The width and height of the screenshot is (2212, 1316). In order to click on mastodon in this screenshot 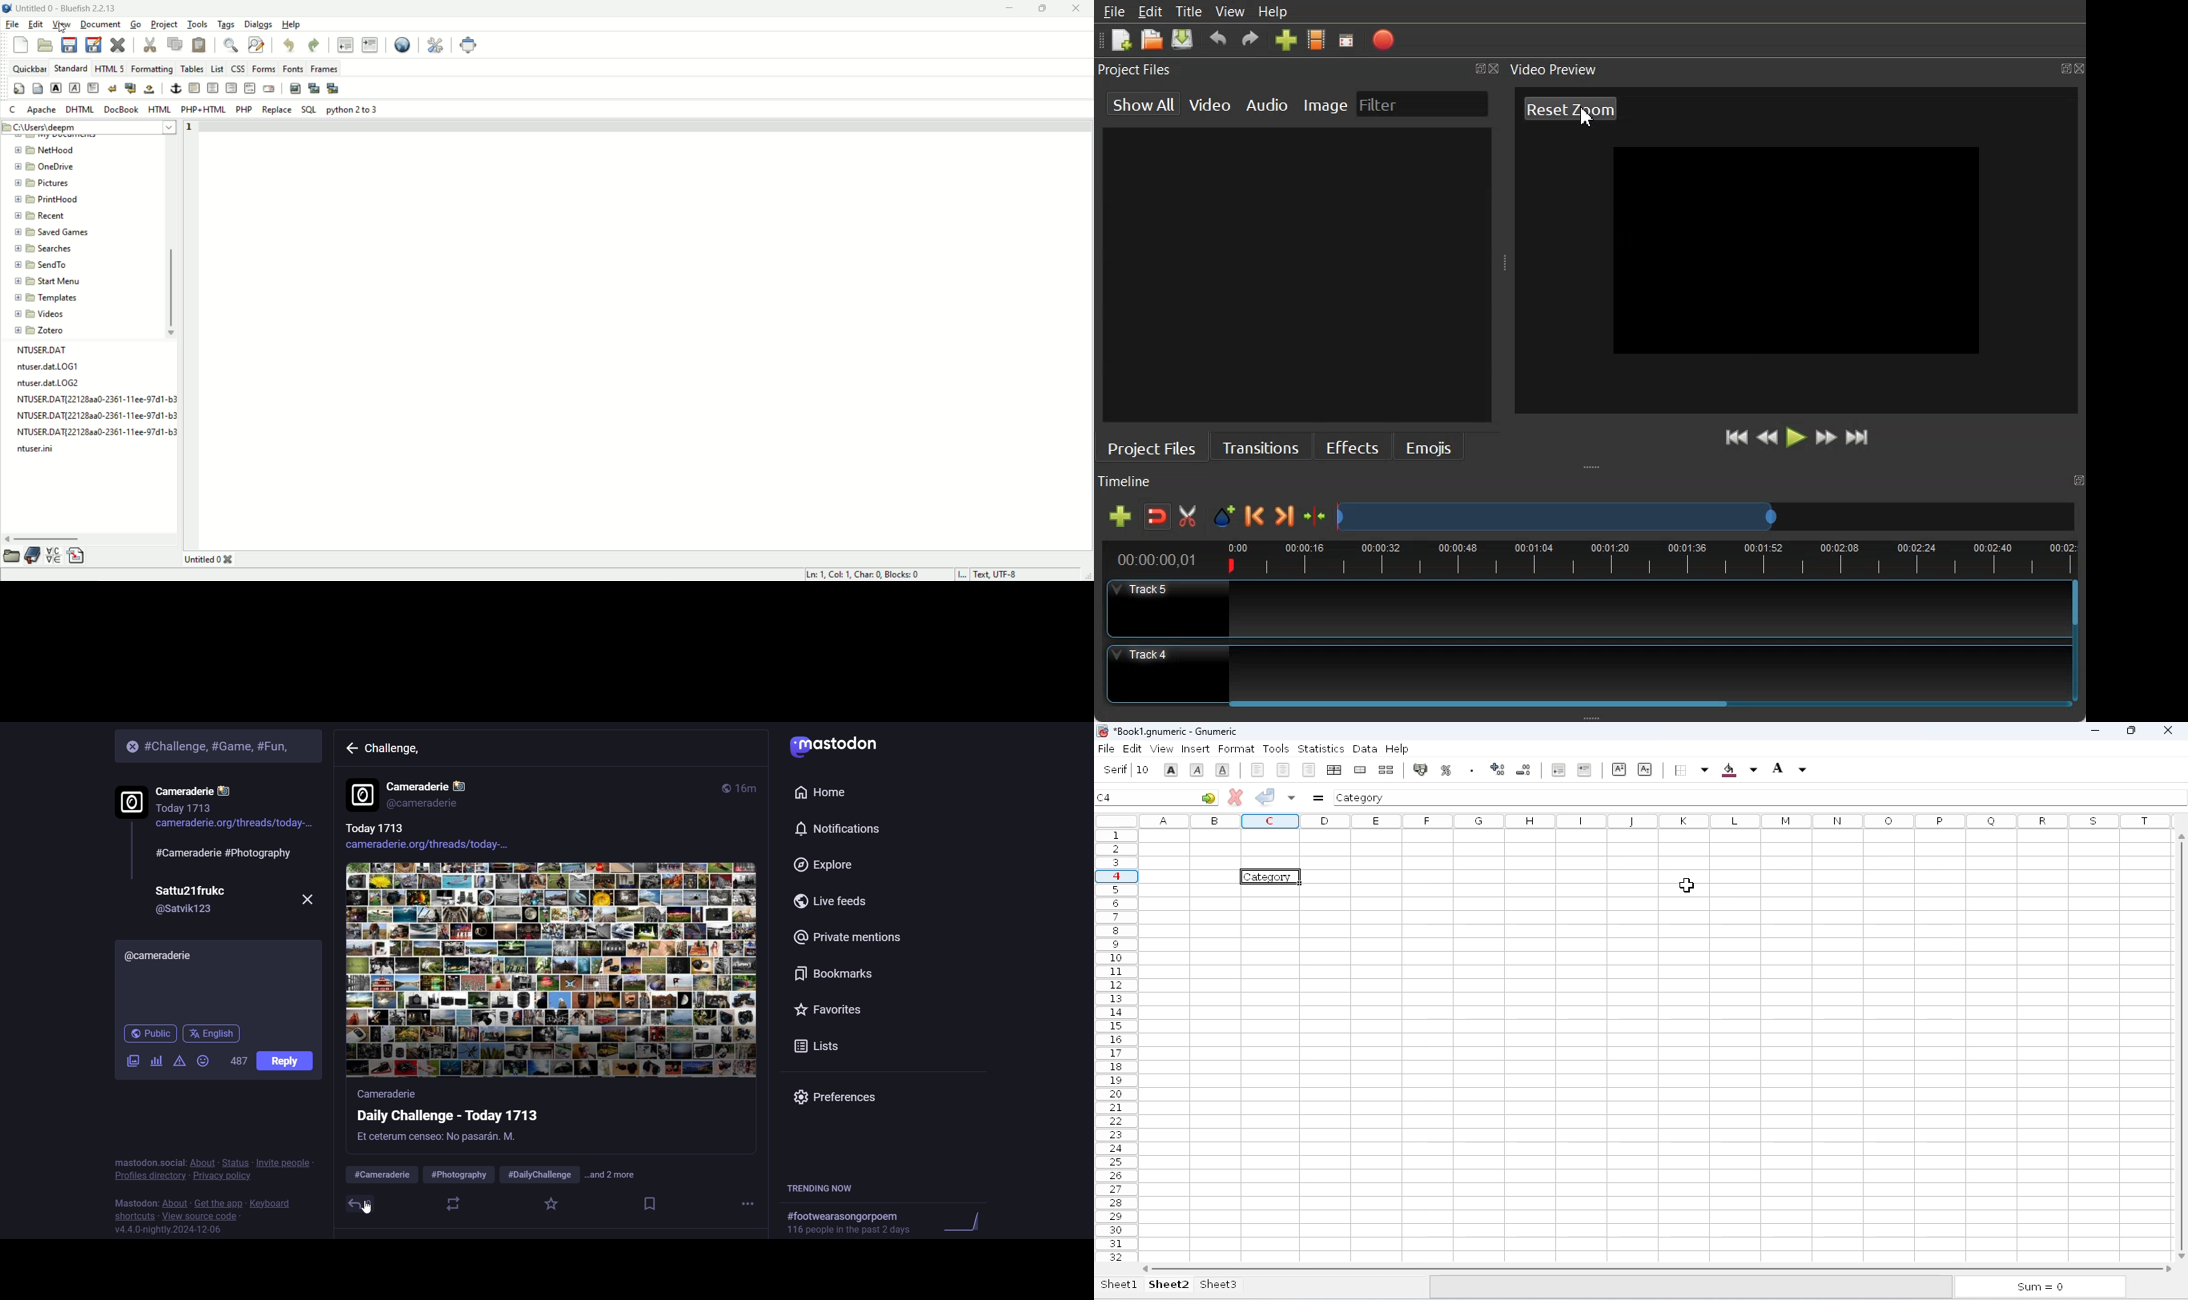, I will do `click(135, 1202)`.